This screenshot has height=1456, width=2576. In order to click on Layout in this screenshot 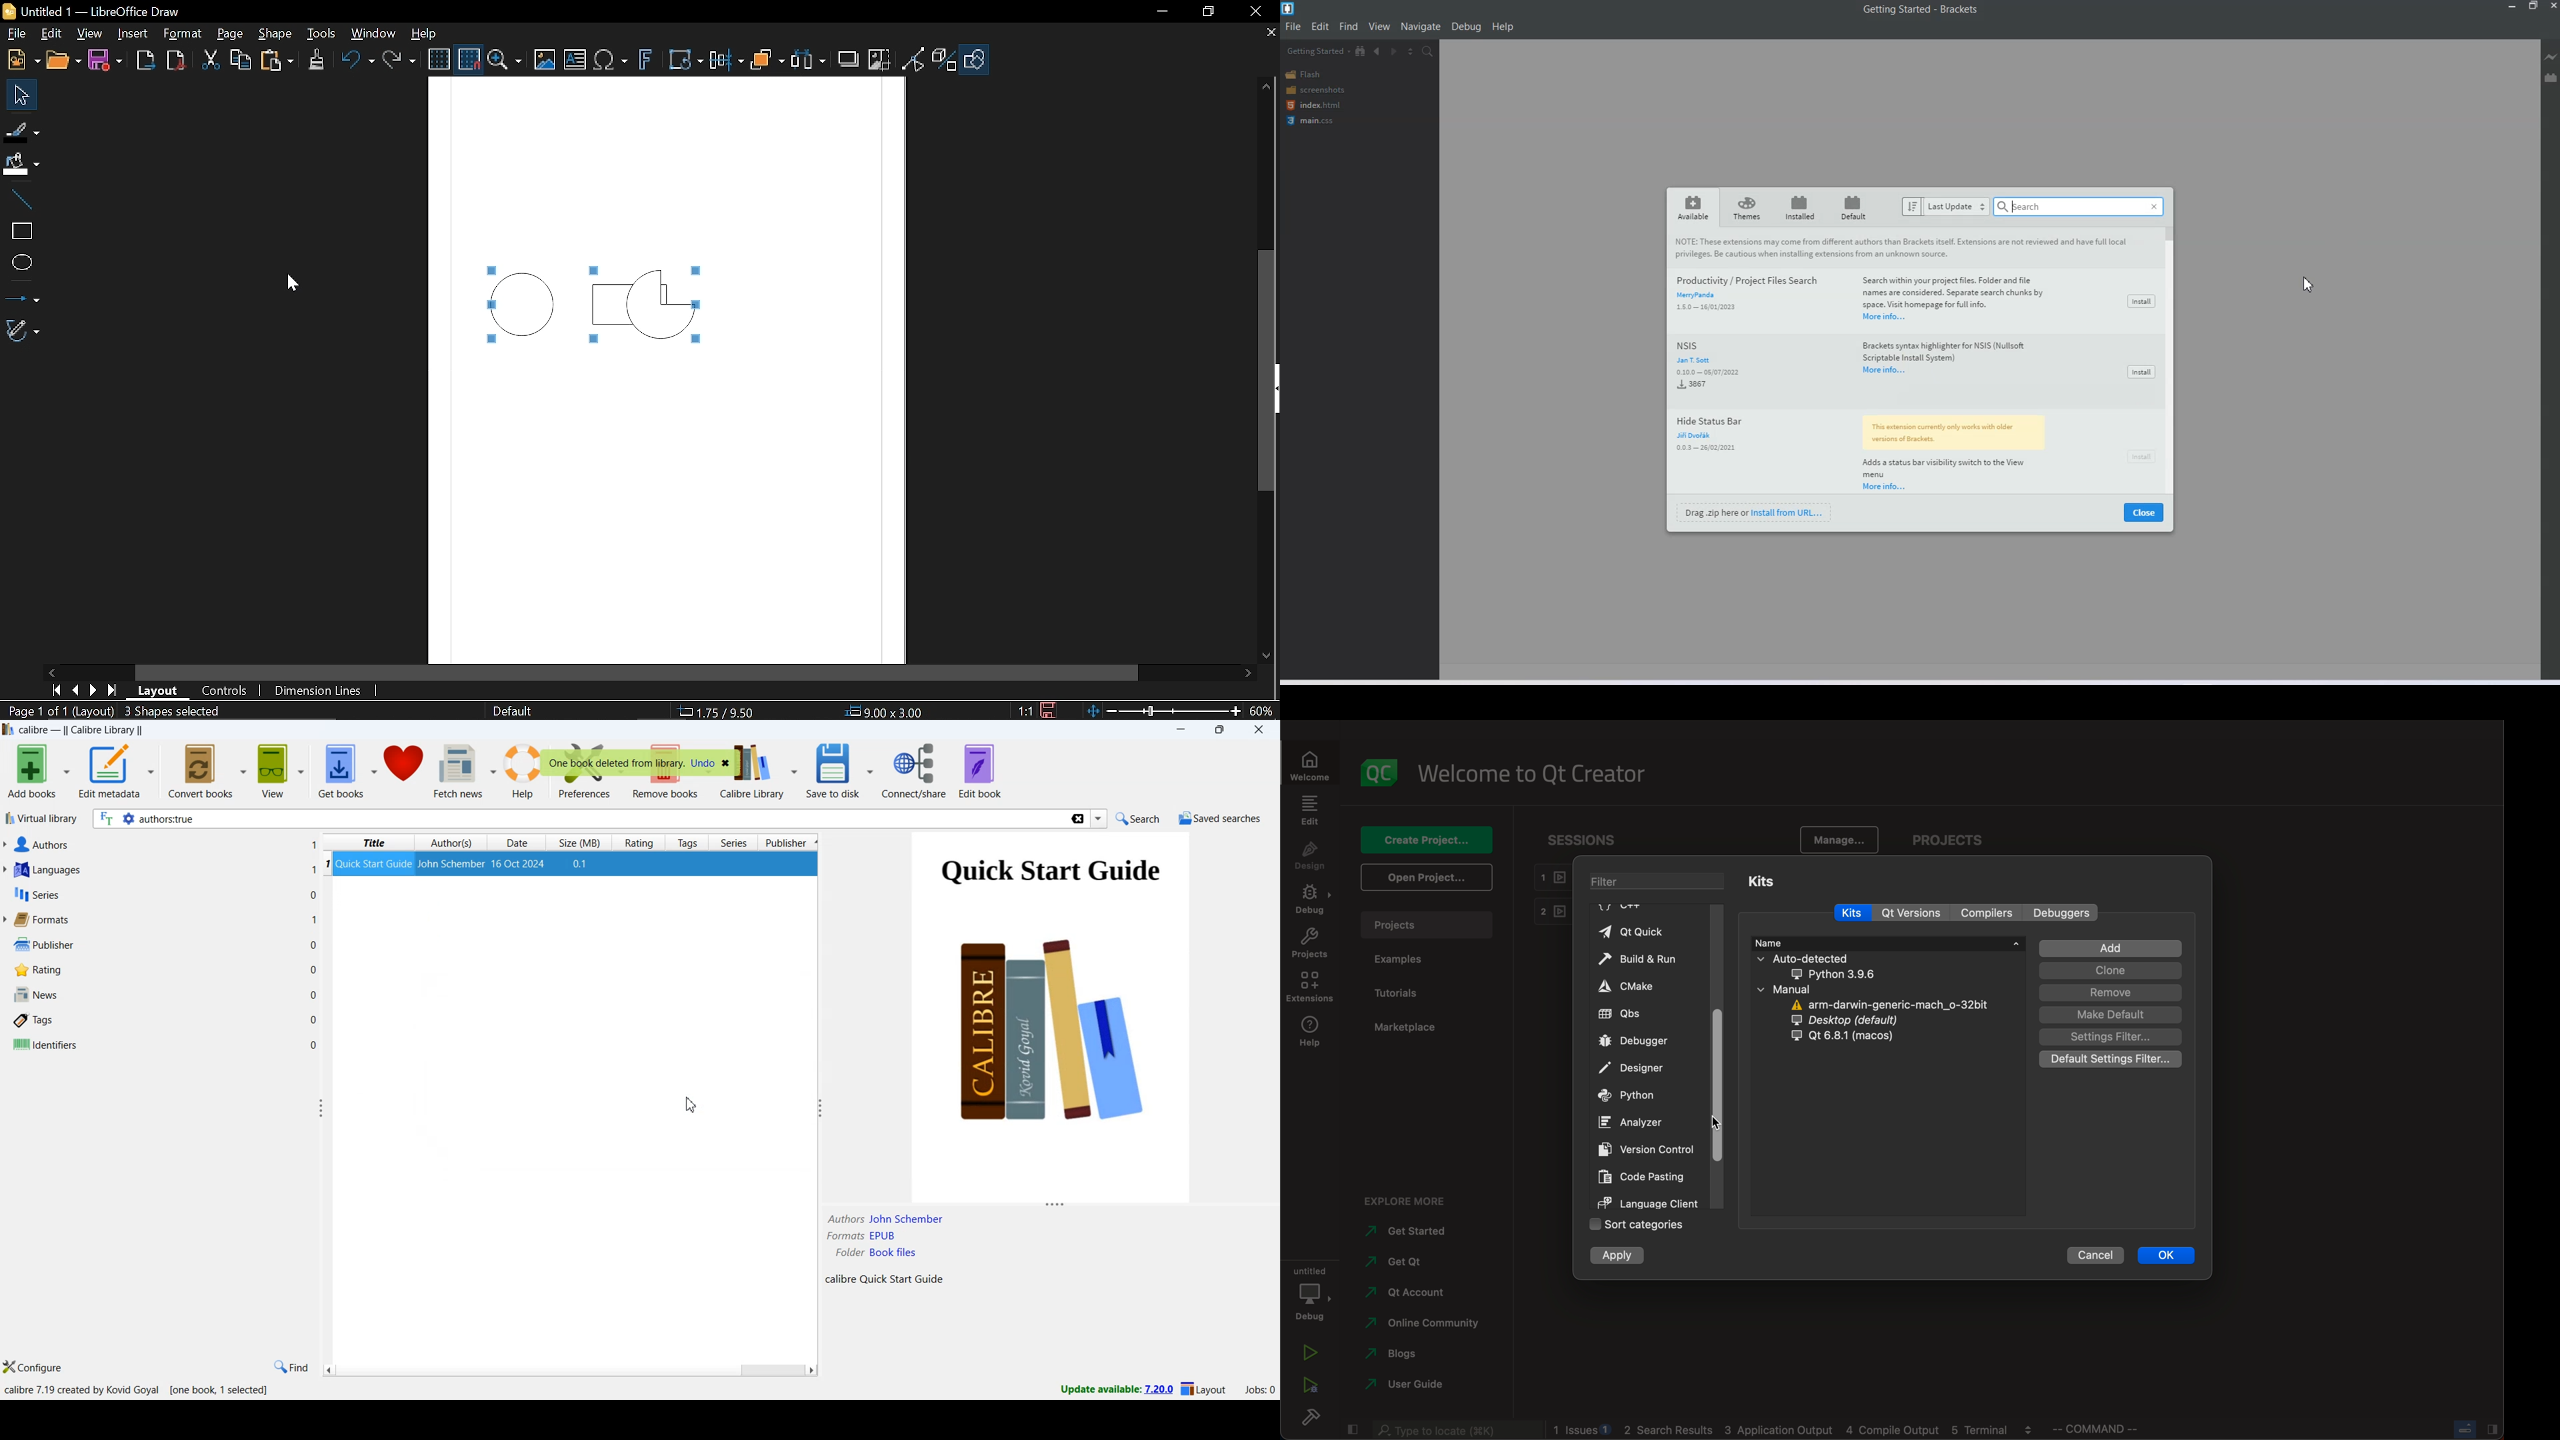, I will do `click(156, 691)`.